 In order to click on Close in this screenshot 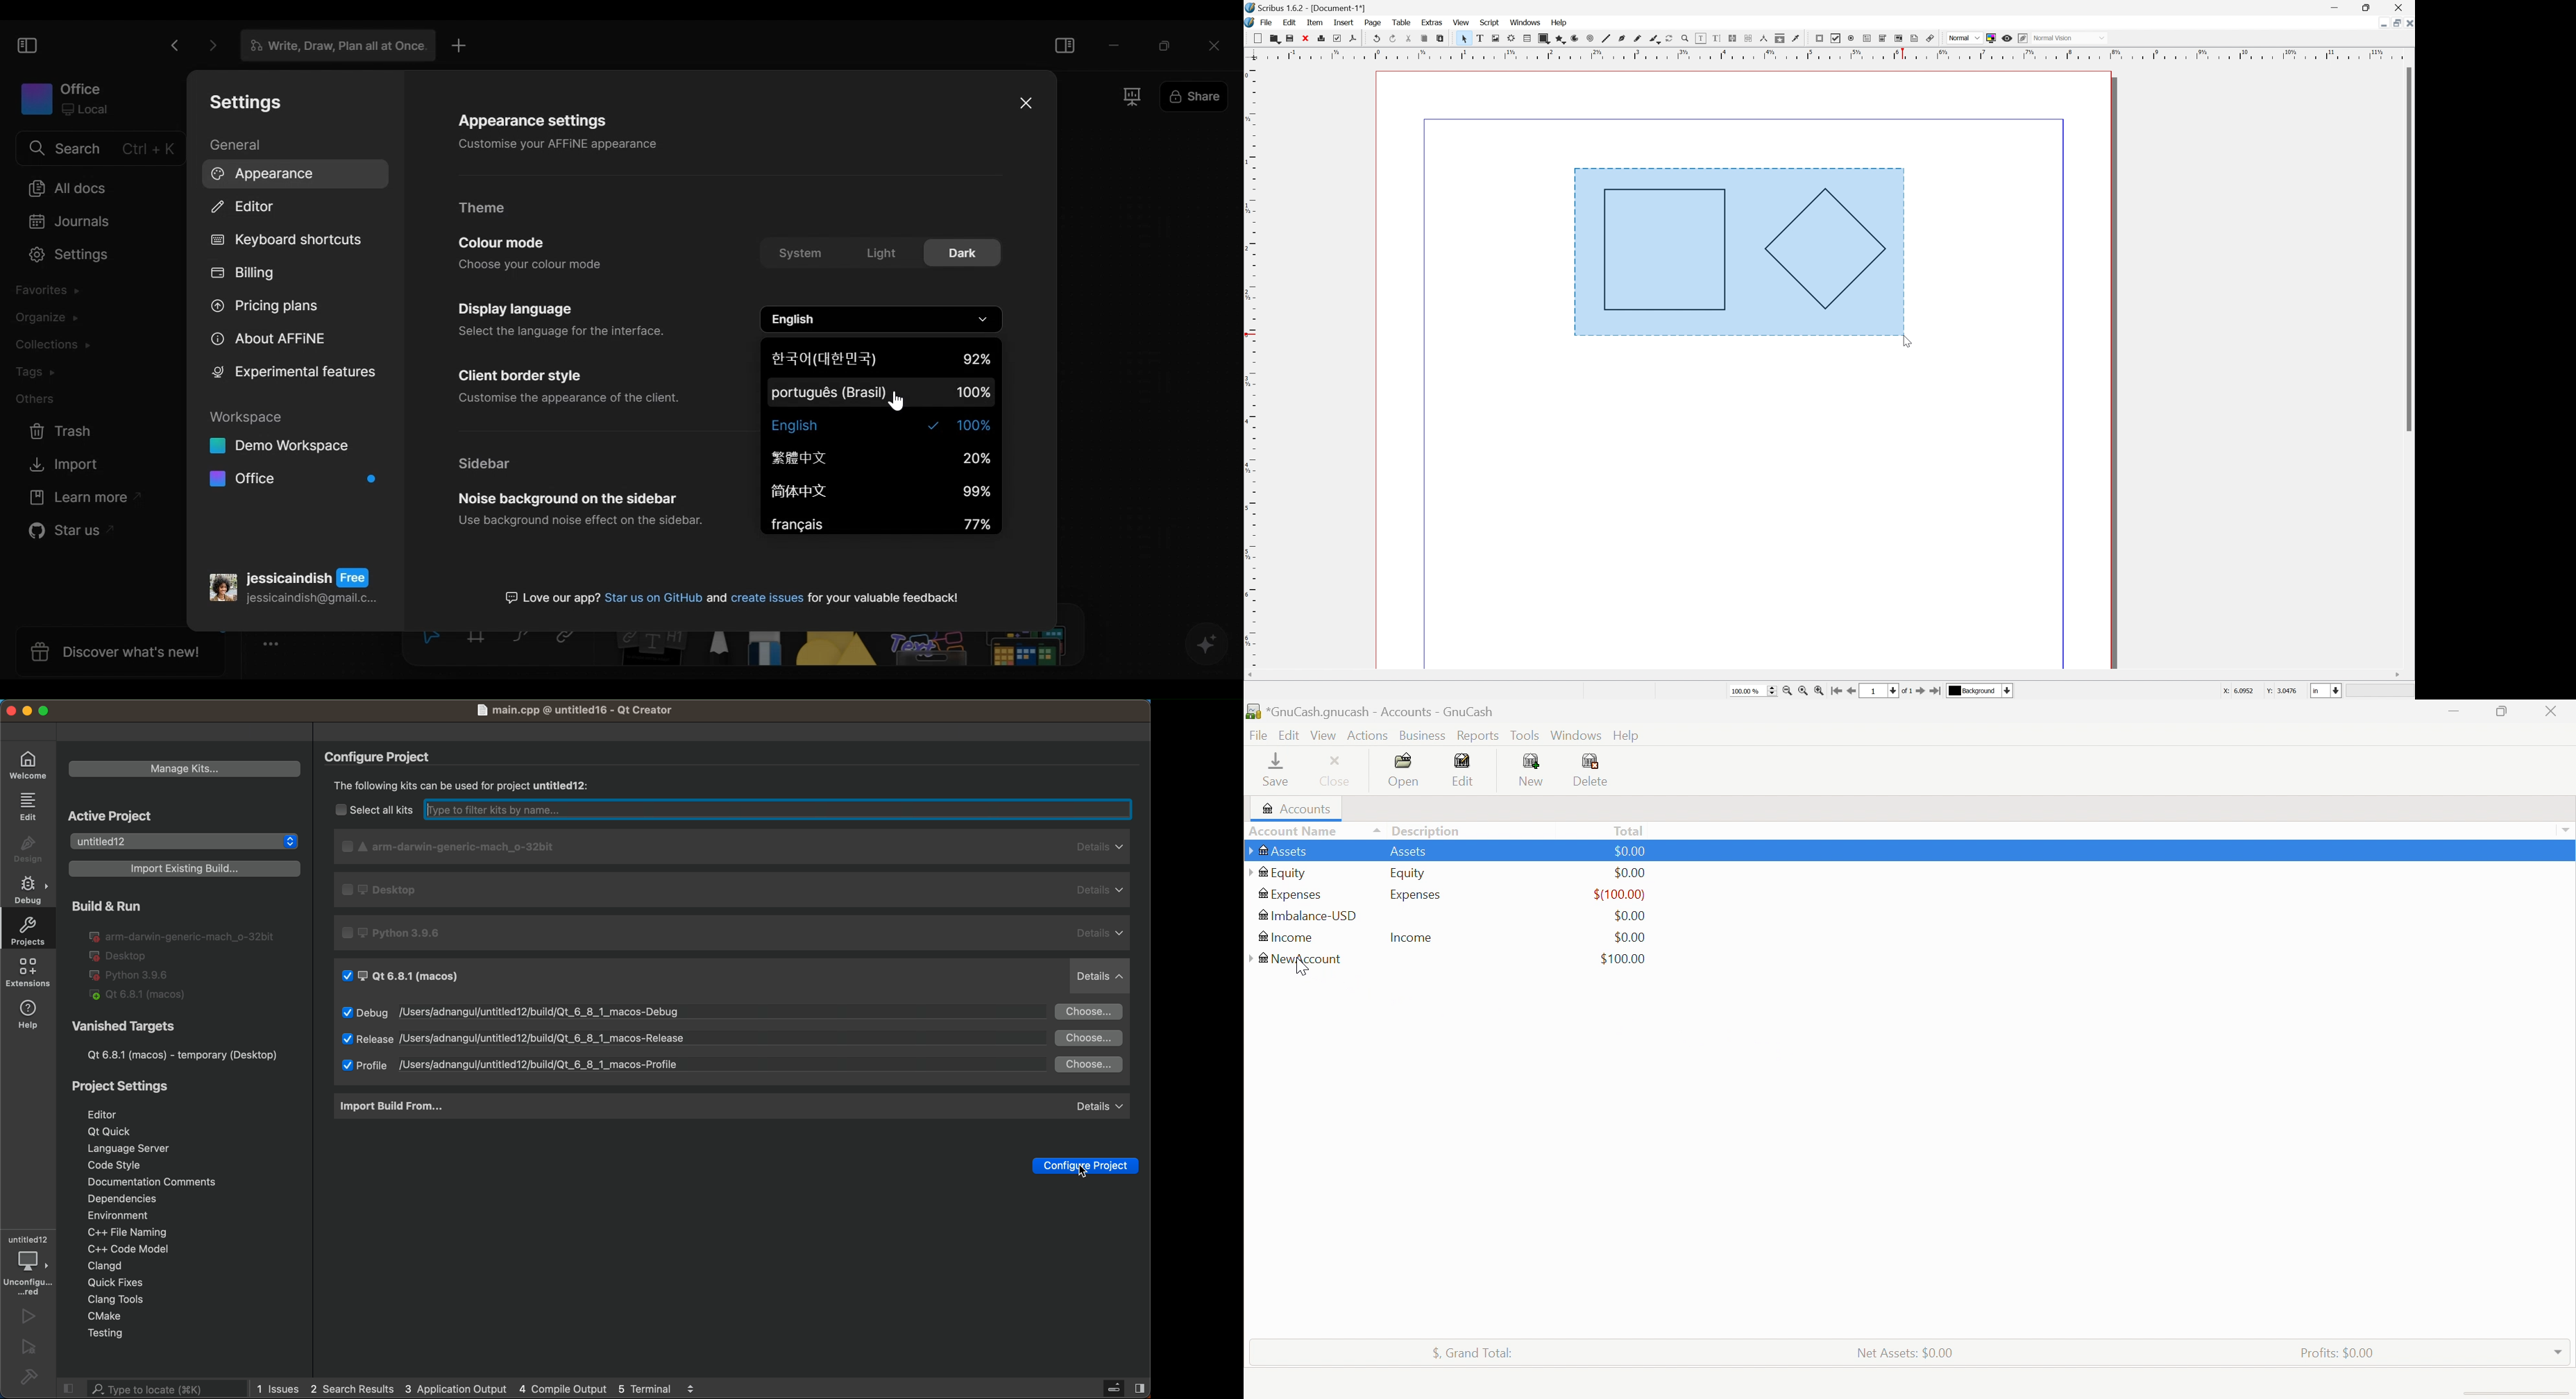, I will do `click(2408, 22)`.